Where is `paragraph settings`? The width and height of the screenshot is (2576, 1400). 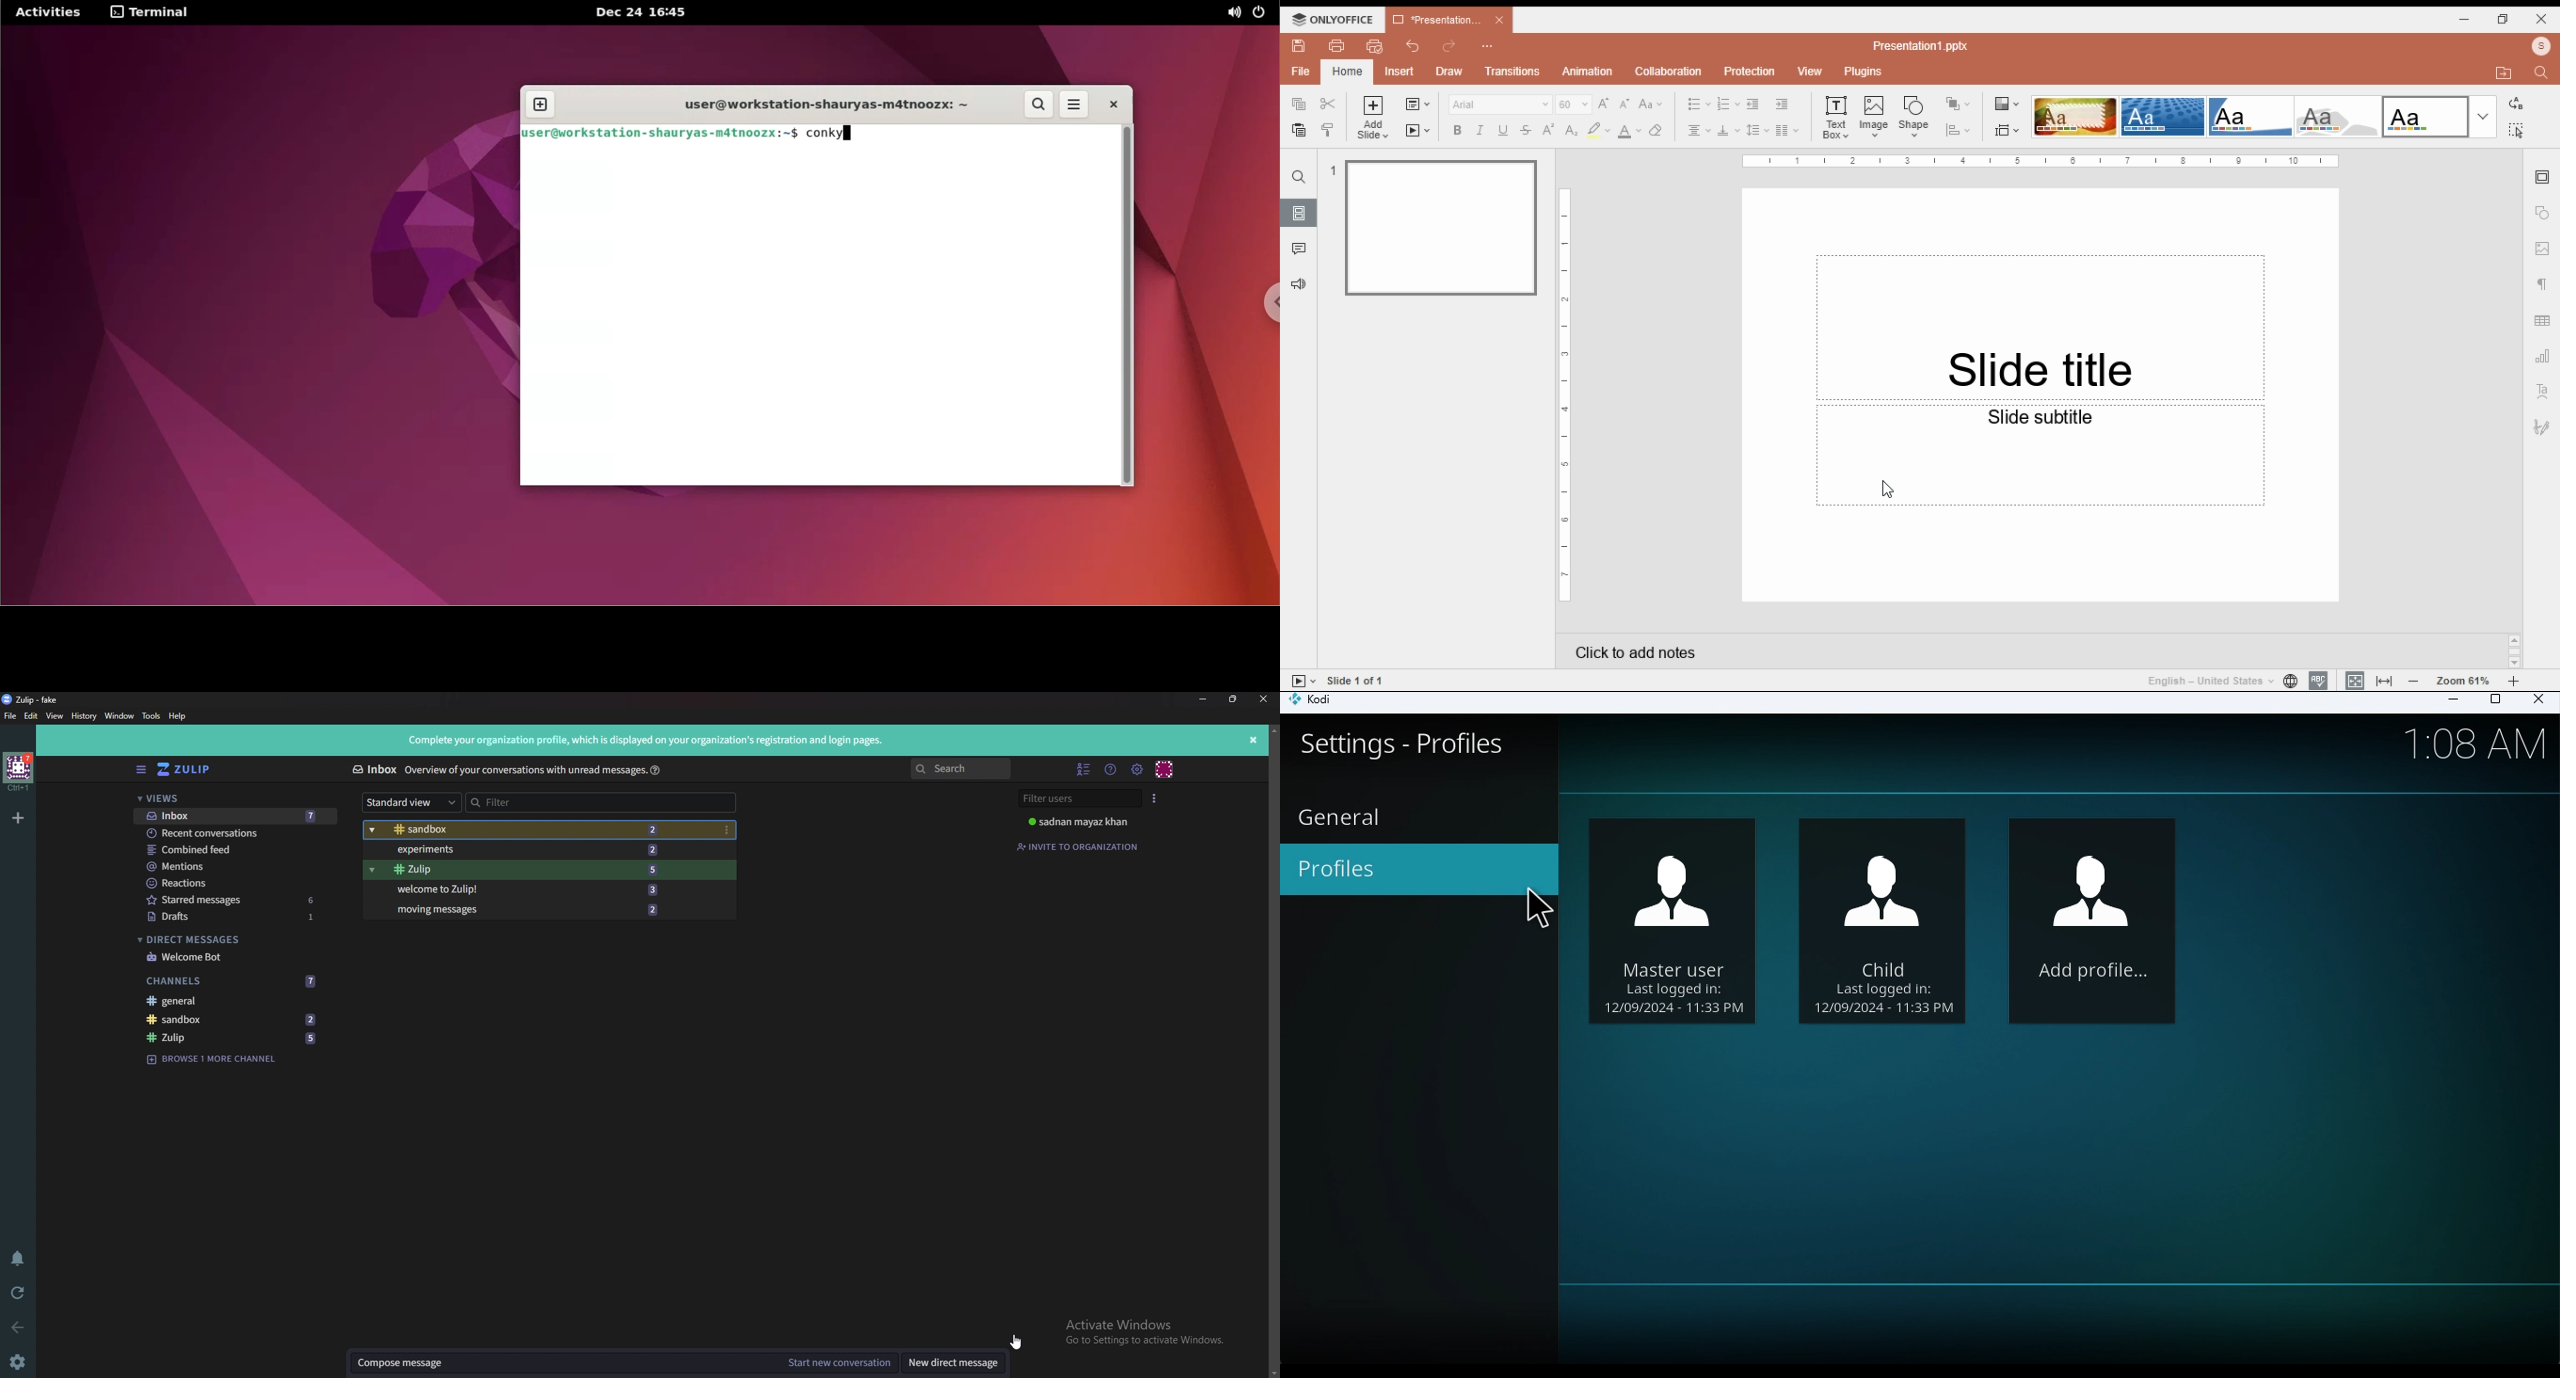 paragraph settings is located at coordinates (2545, 287).